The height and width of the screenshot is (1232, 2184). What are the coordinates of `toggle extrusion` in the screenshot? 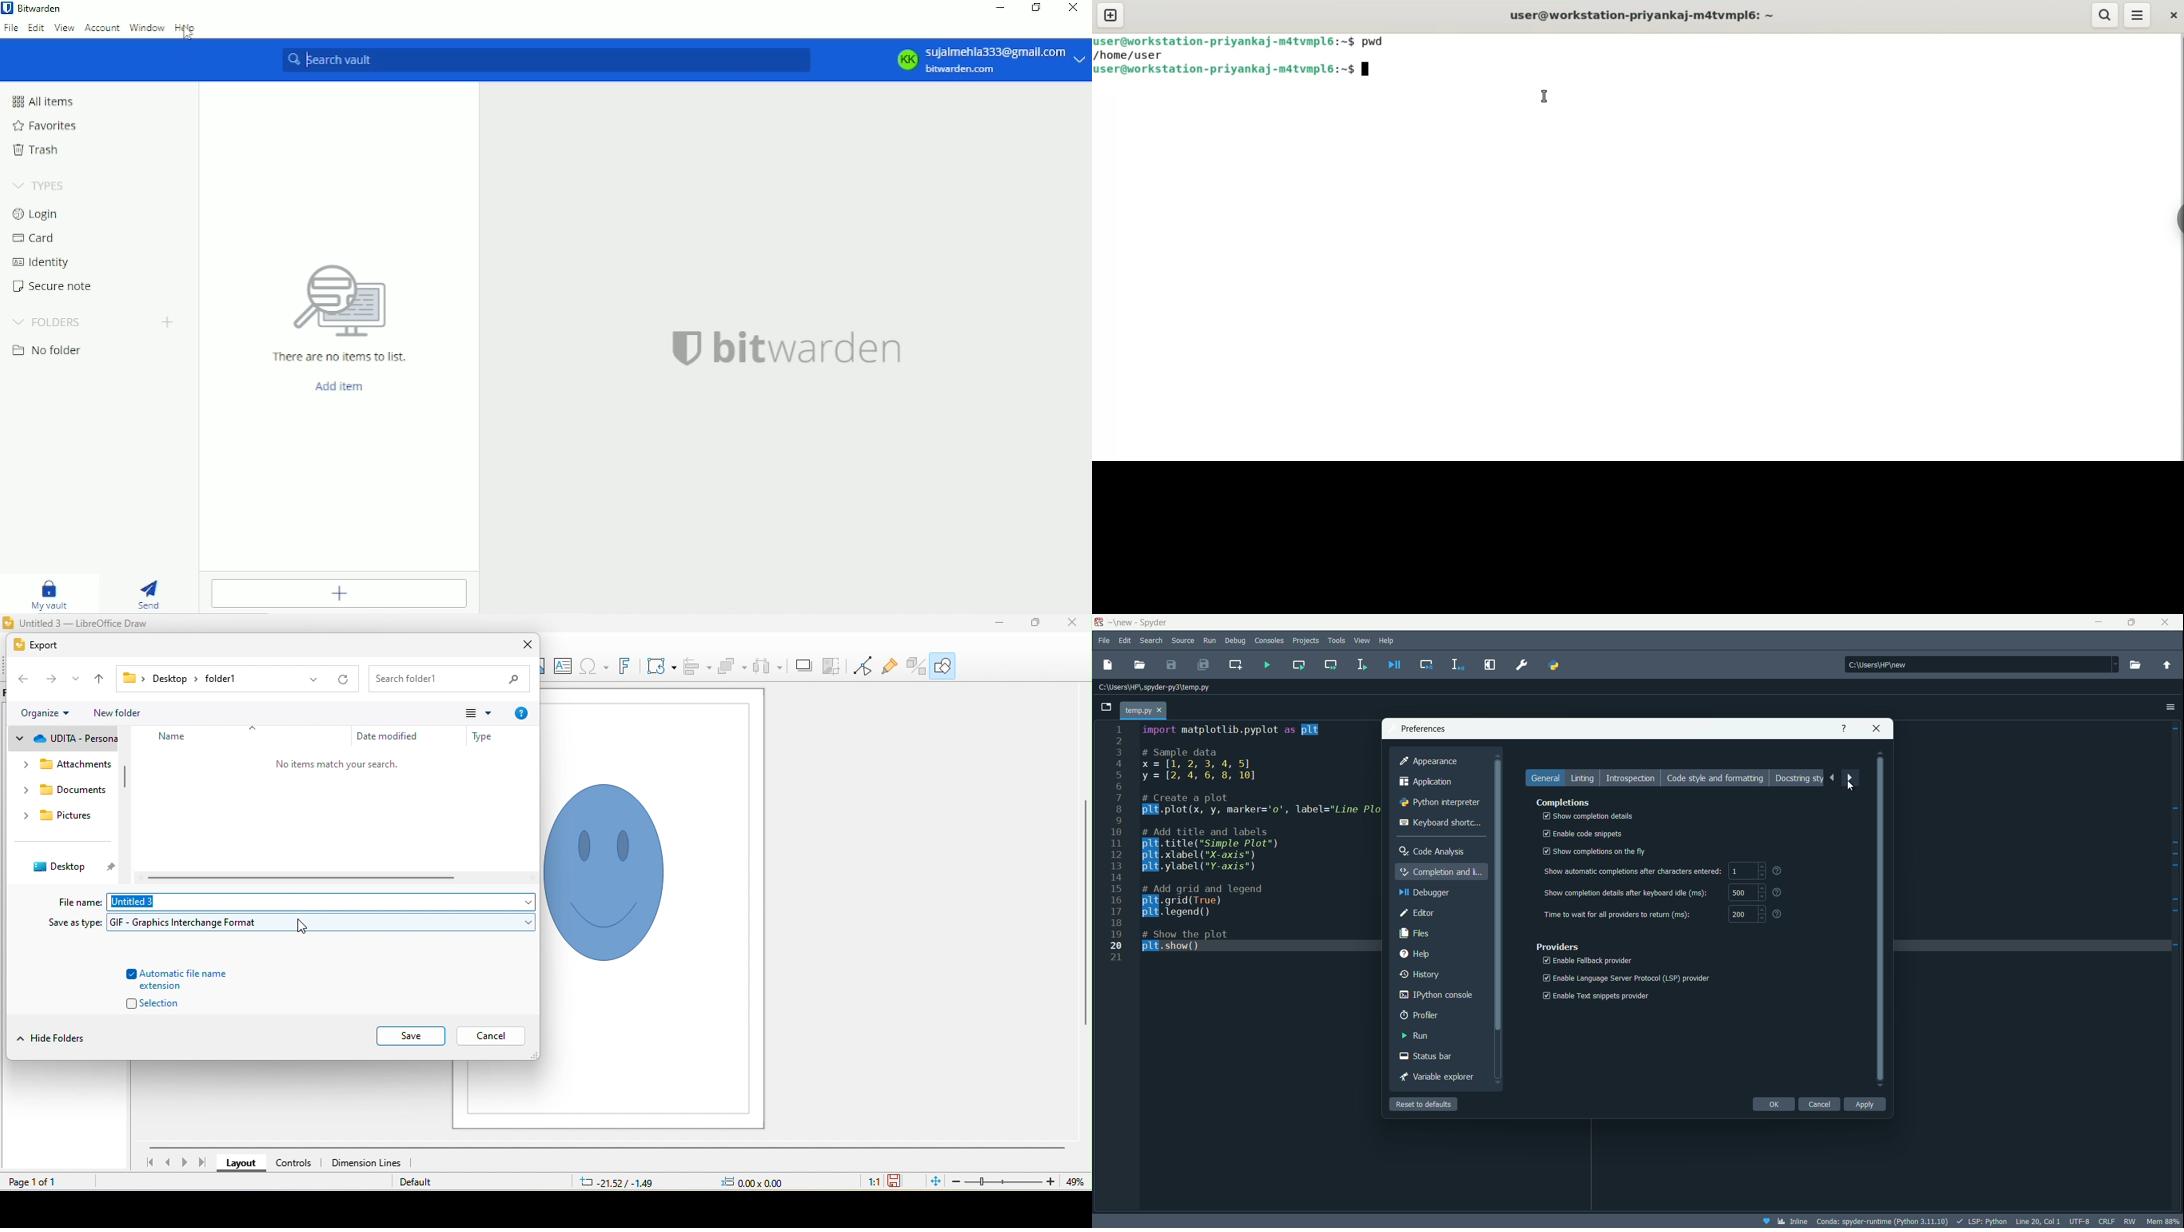 It's located at (915, 668).